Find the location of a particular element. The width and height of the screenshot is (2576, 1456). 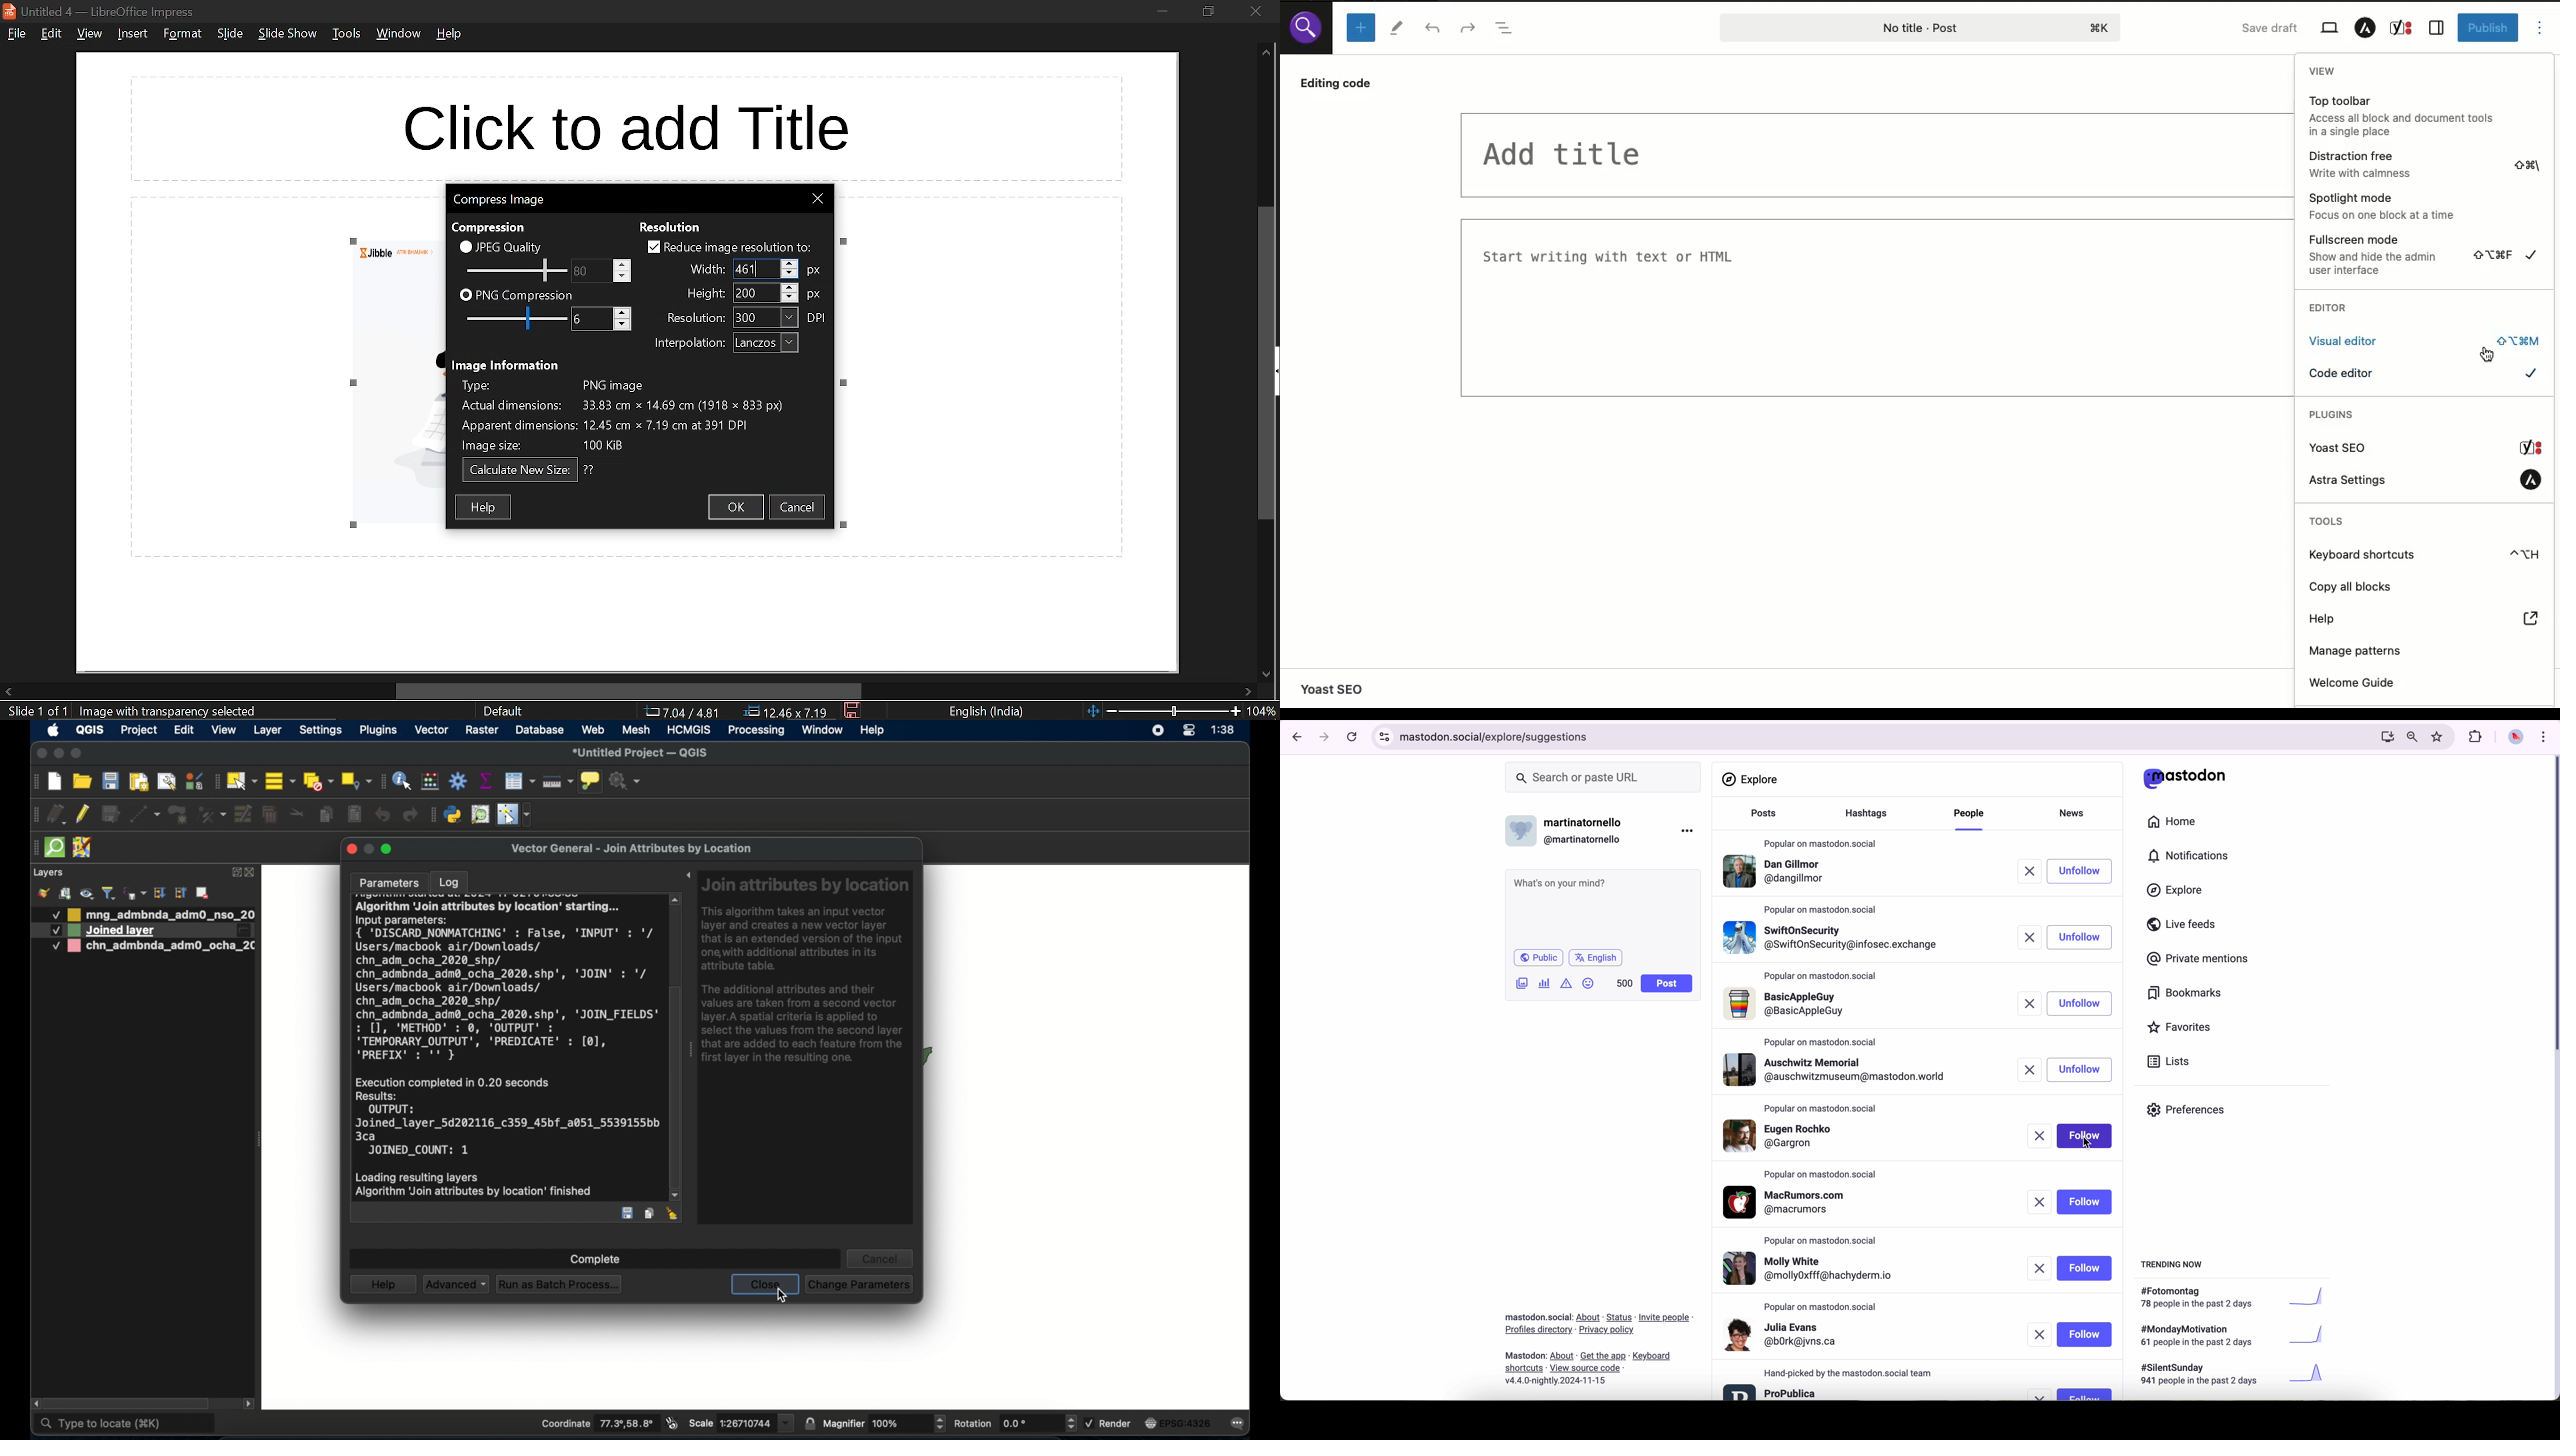

Text is located at coordinates (1609, 246).